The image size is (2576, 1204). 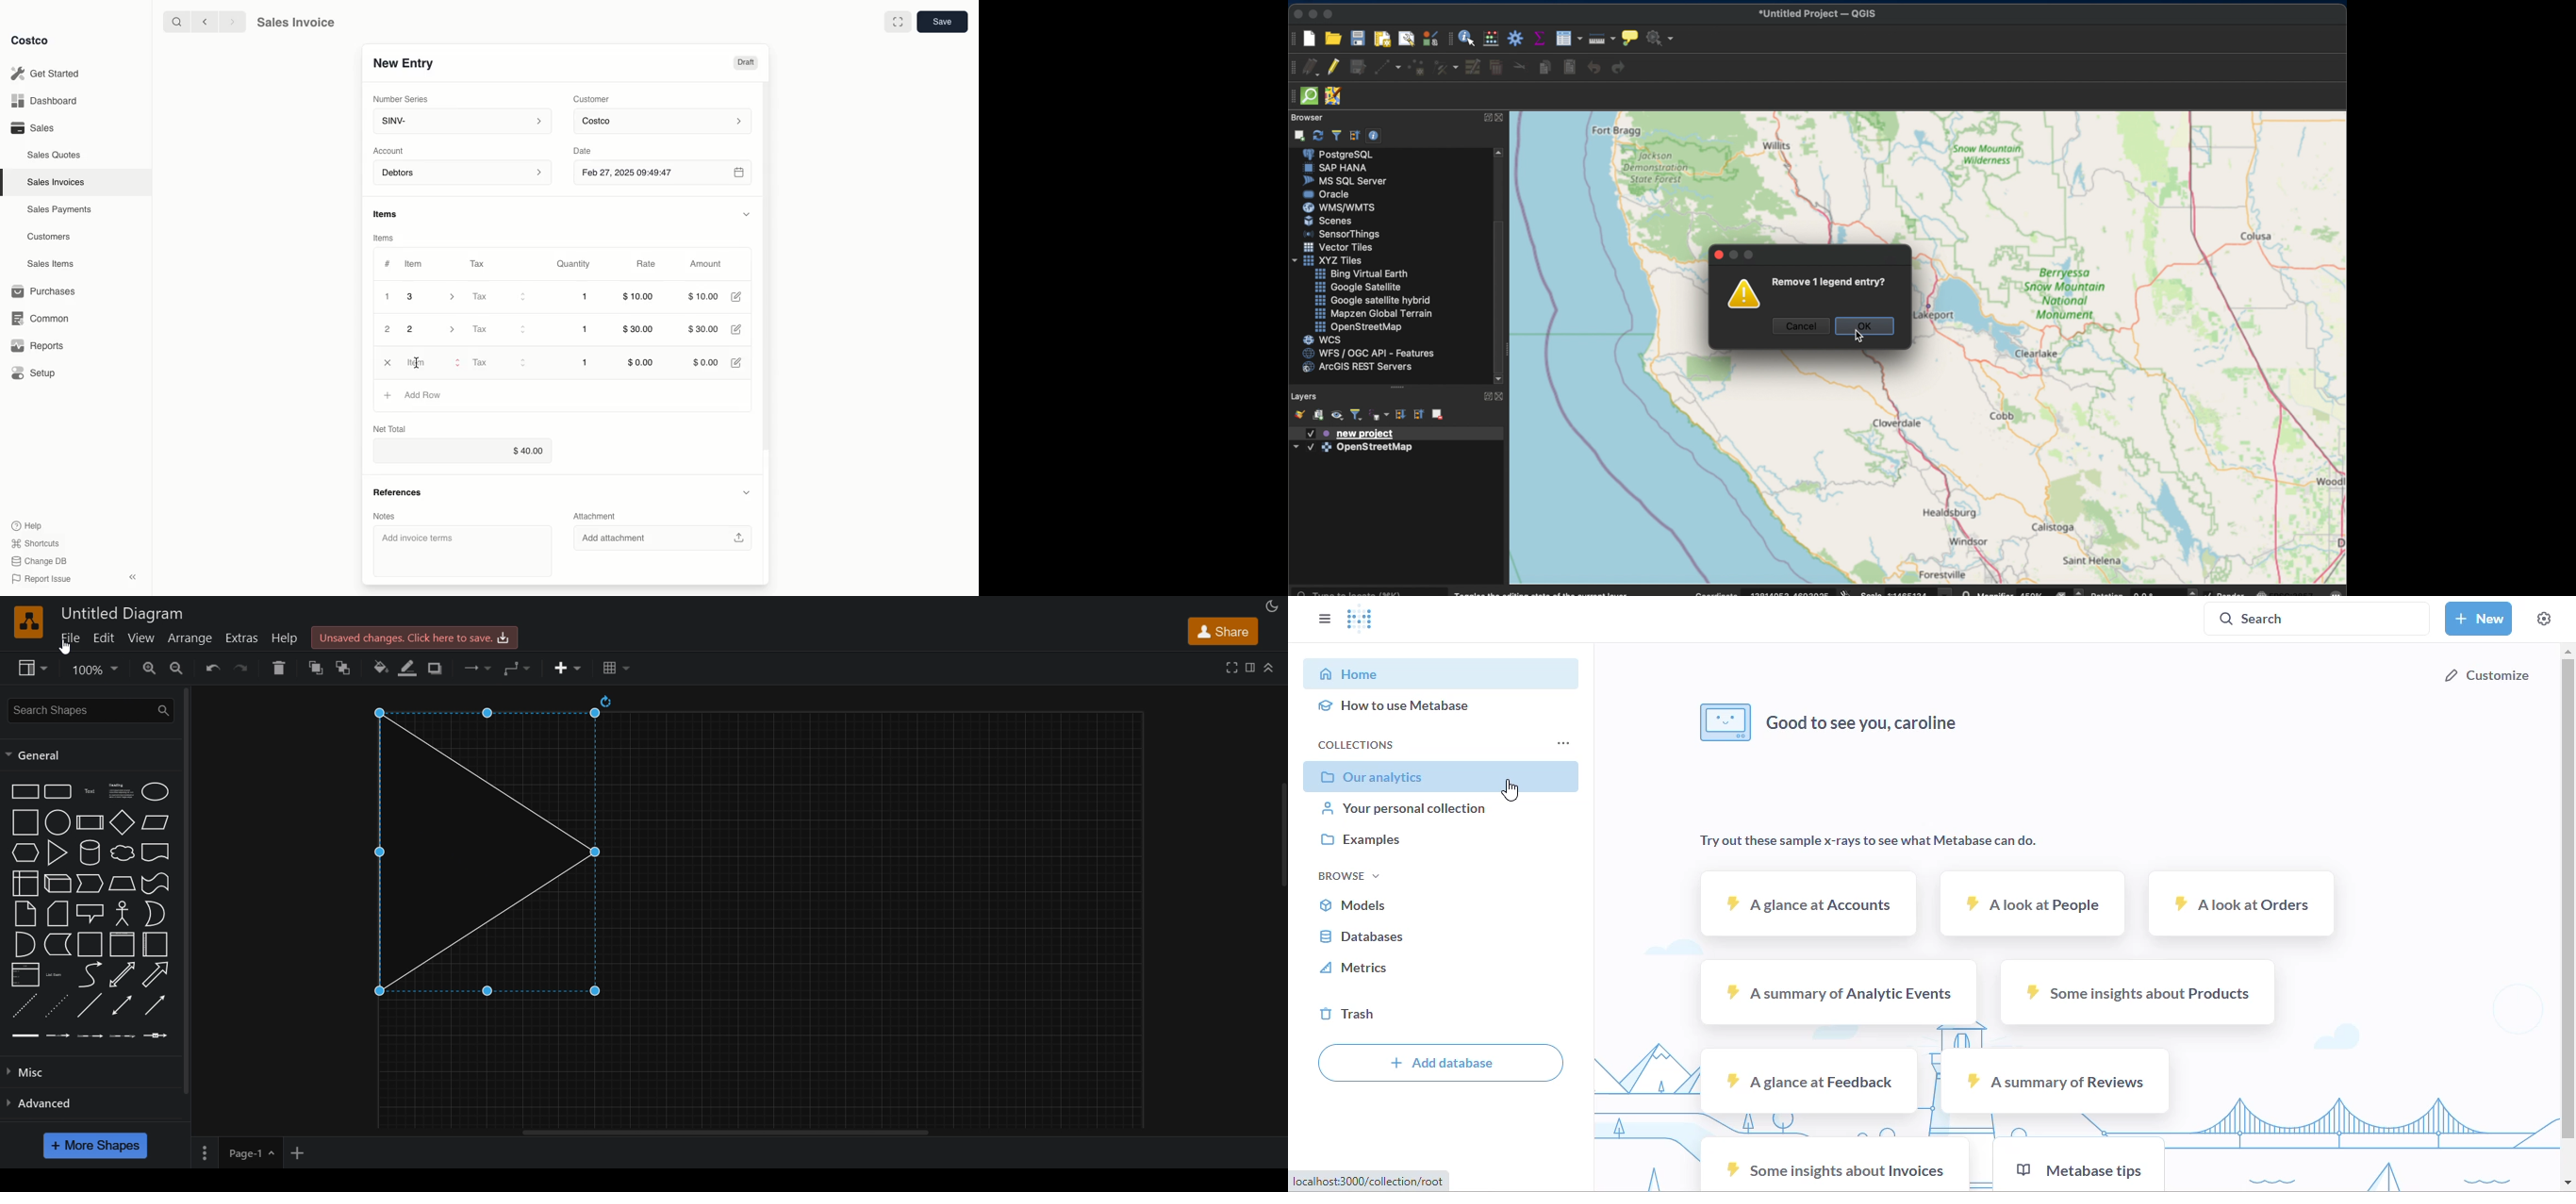 I want to click on Add, so click(x=388, y=395).